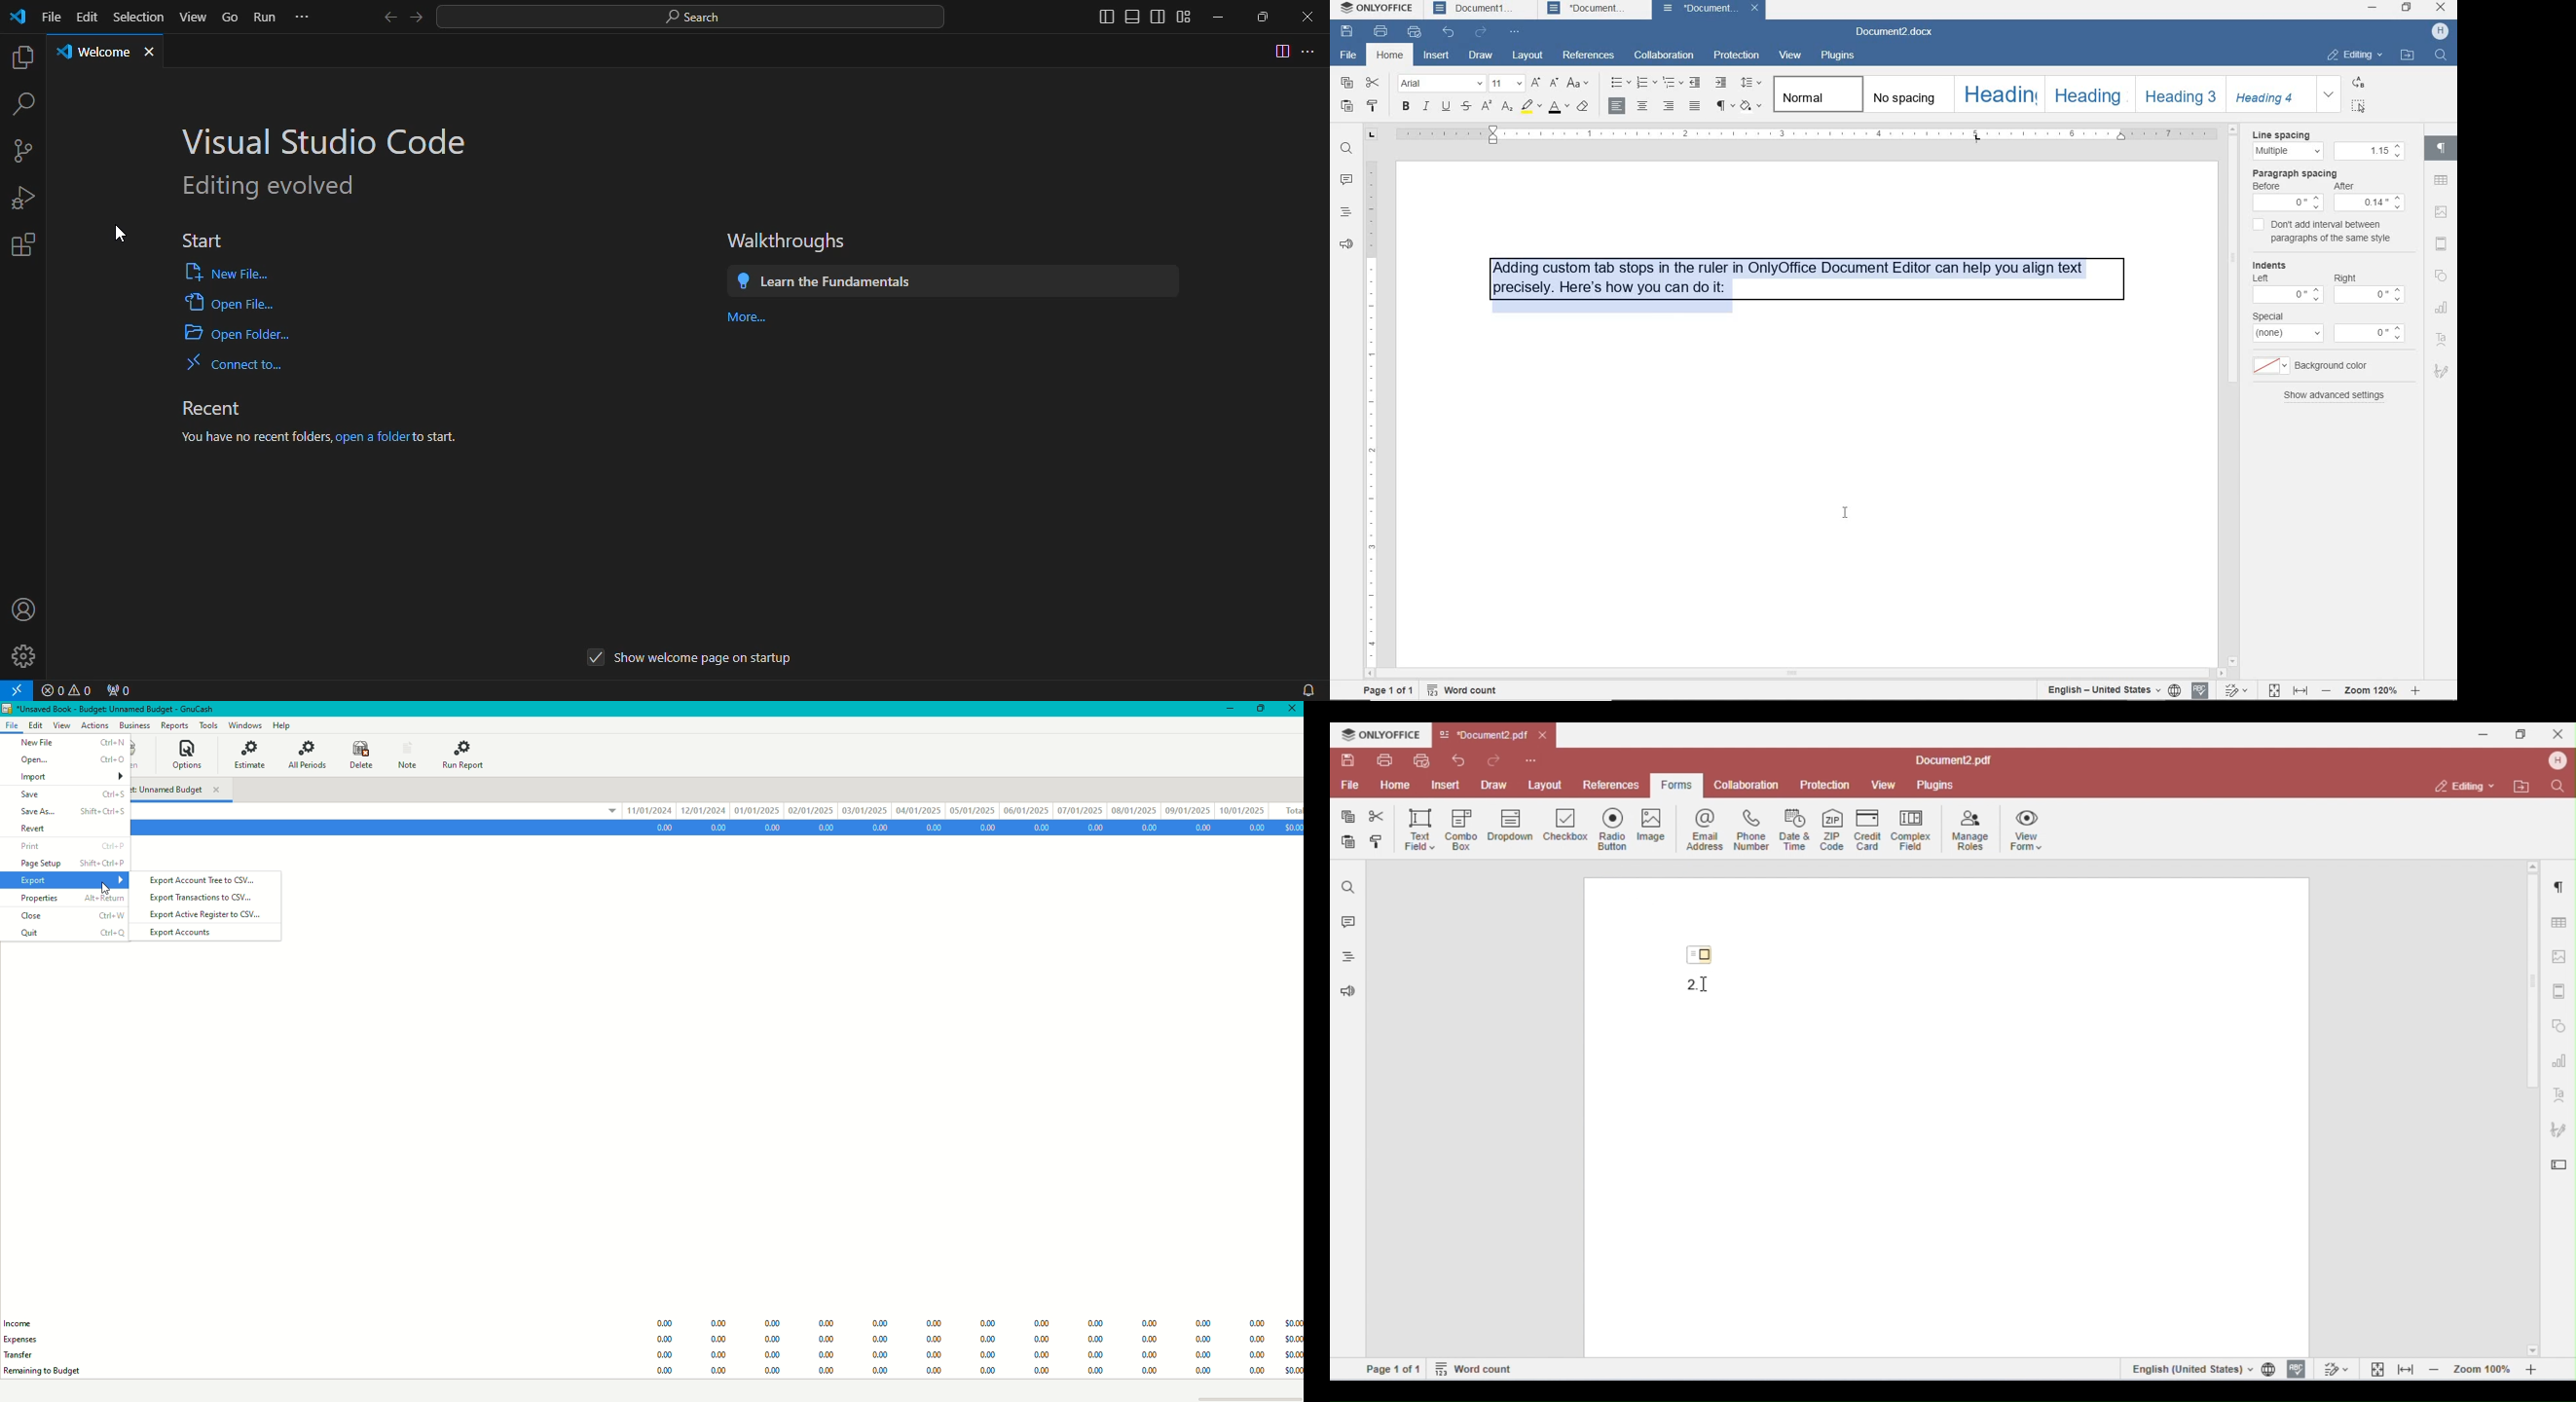 This screenshot has width=2576, height=1428. What do you see at coordinates (1289, 808) in the screenshot?
I see `total` at bounding box center [1289, 808].